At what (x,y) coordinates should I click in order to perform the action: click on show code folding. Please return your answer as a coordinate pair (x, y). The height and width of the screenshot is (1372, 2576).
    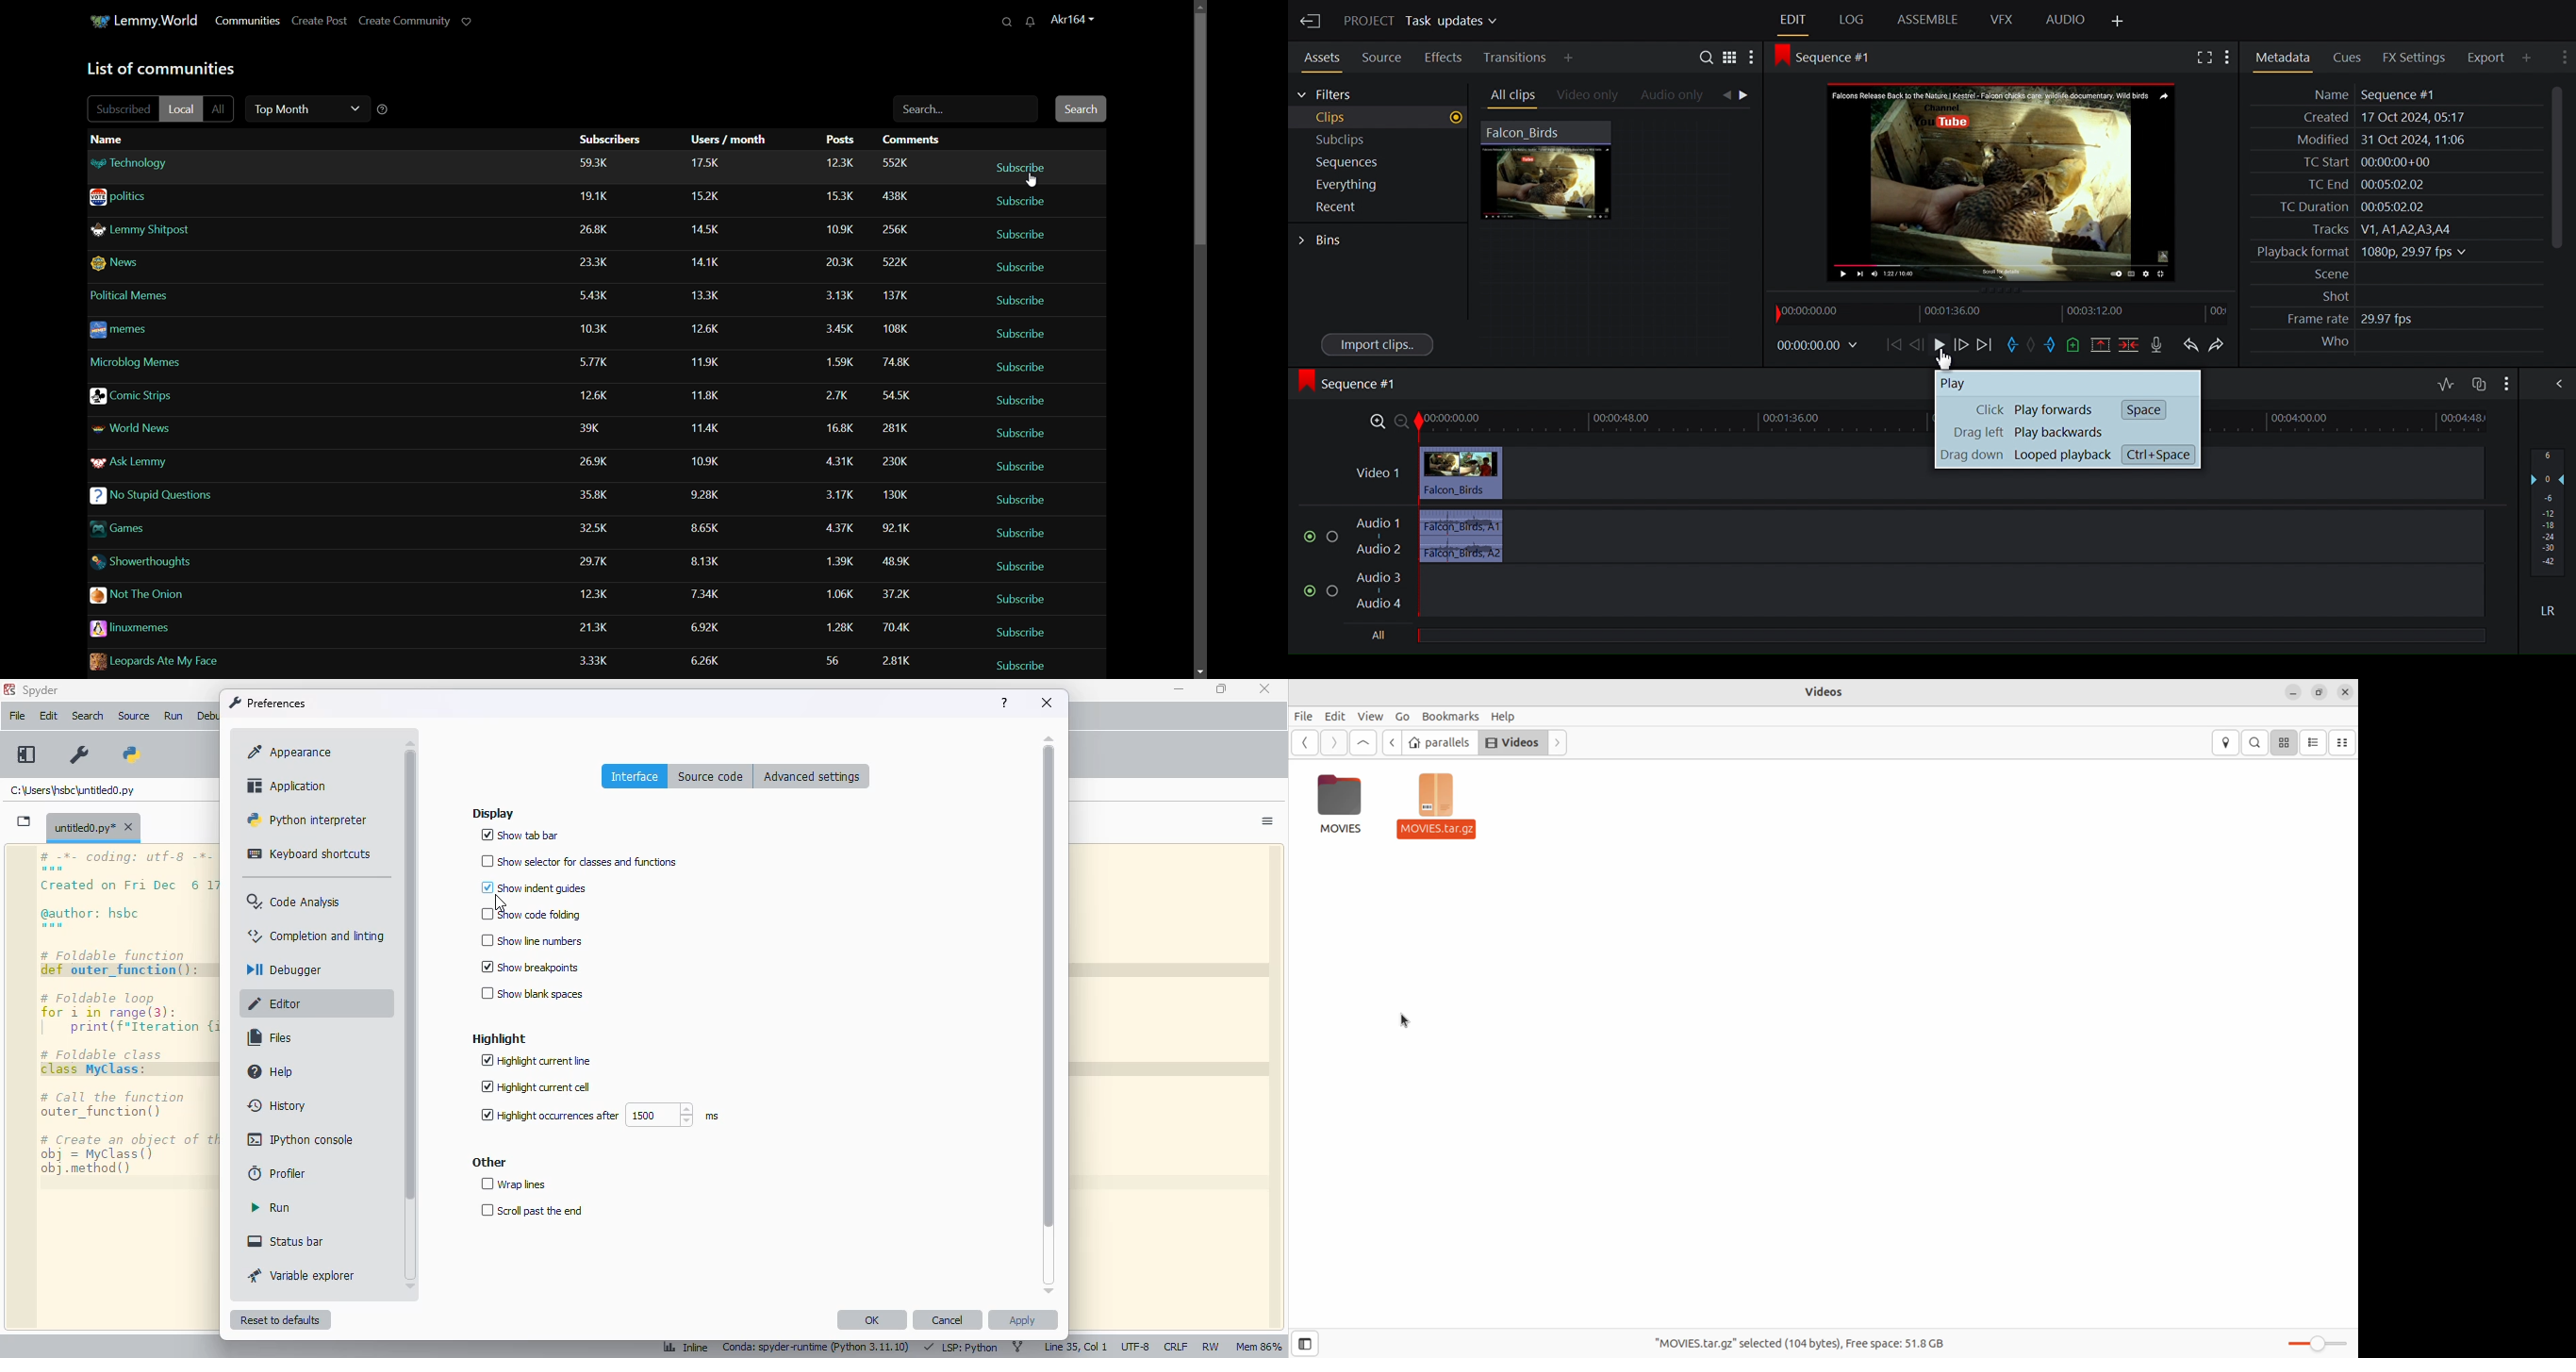
    Looking at the image, I should click on (531, 915).